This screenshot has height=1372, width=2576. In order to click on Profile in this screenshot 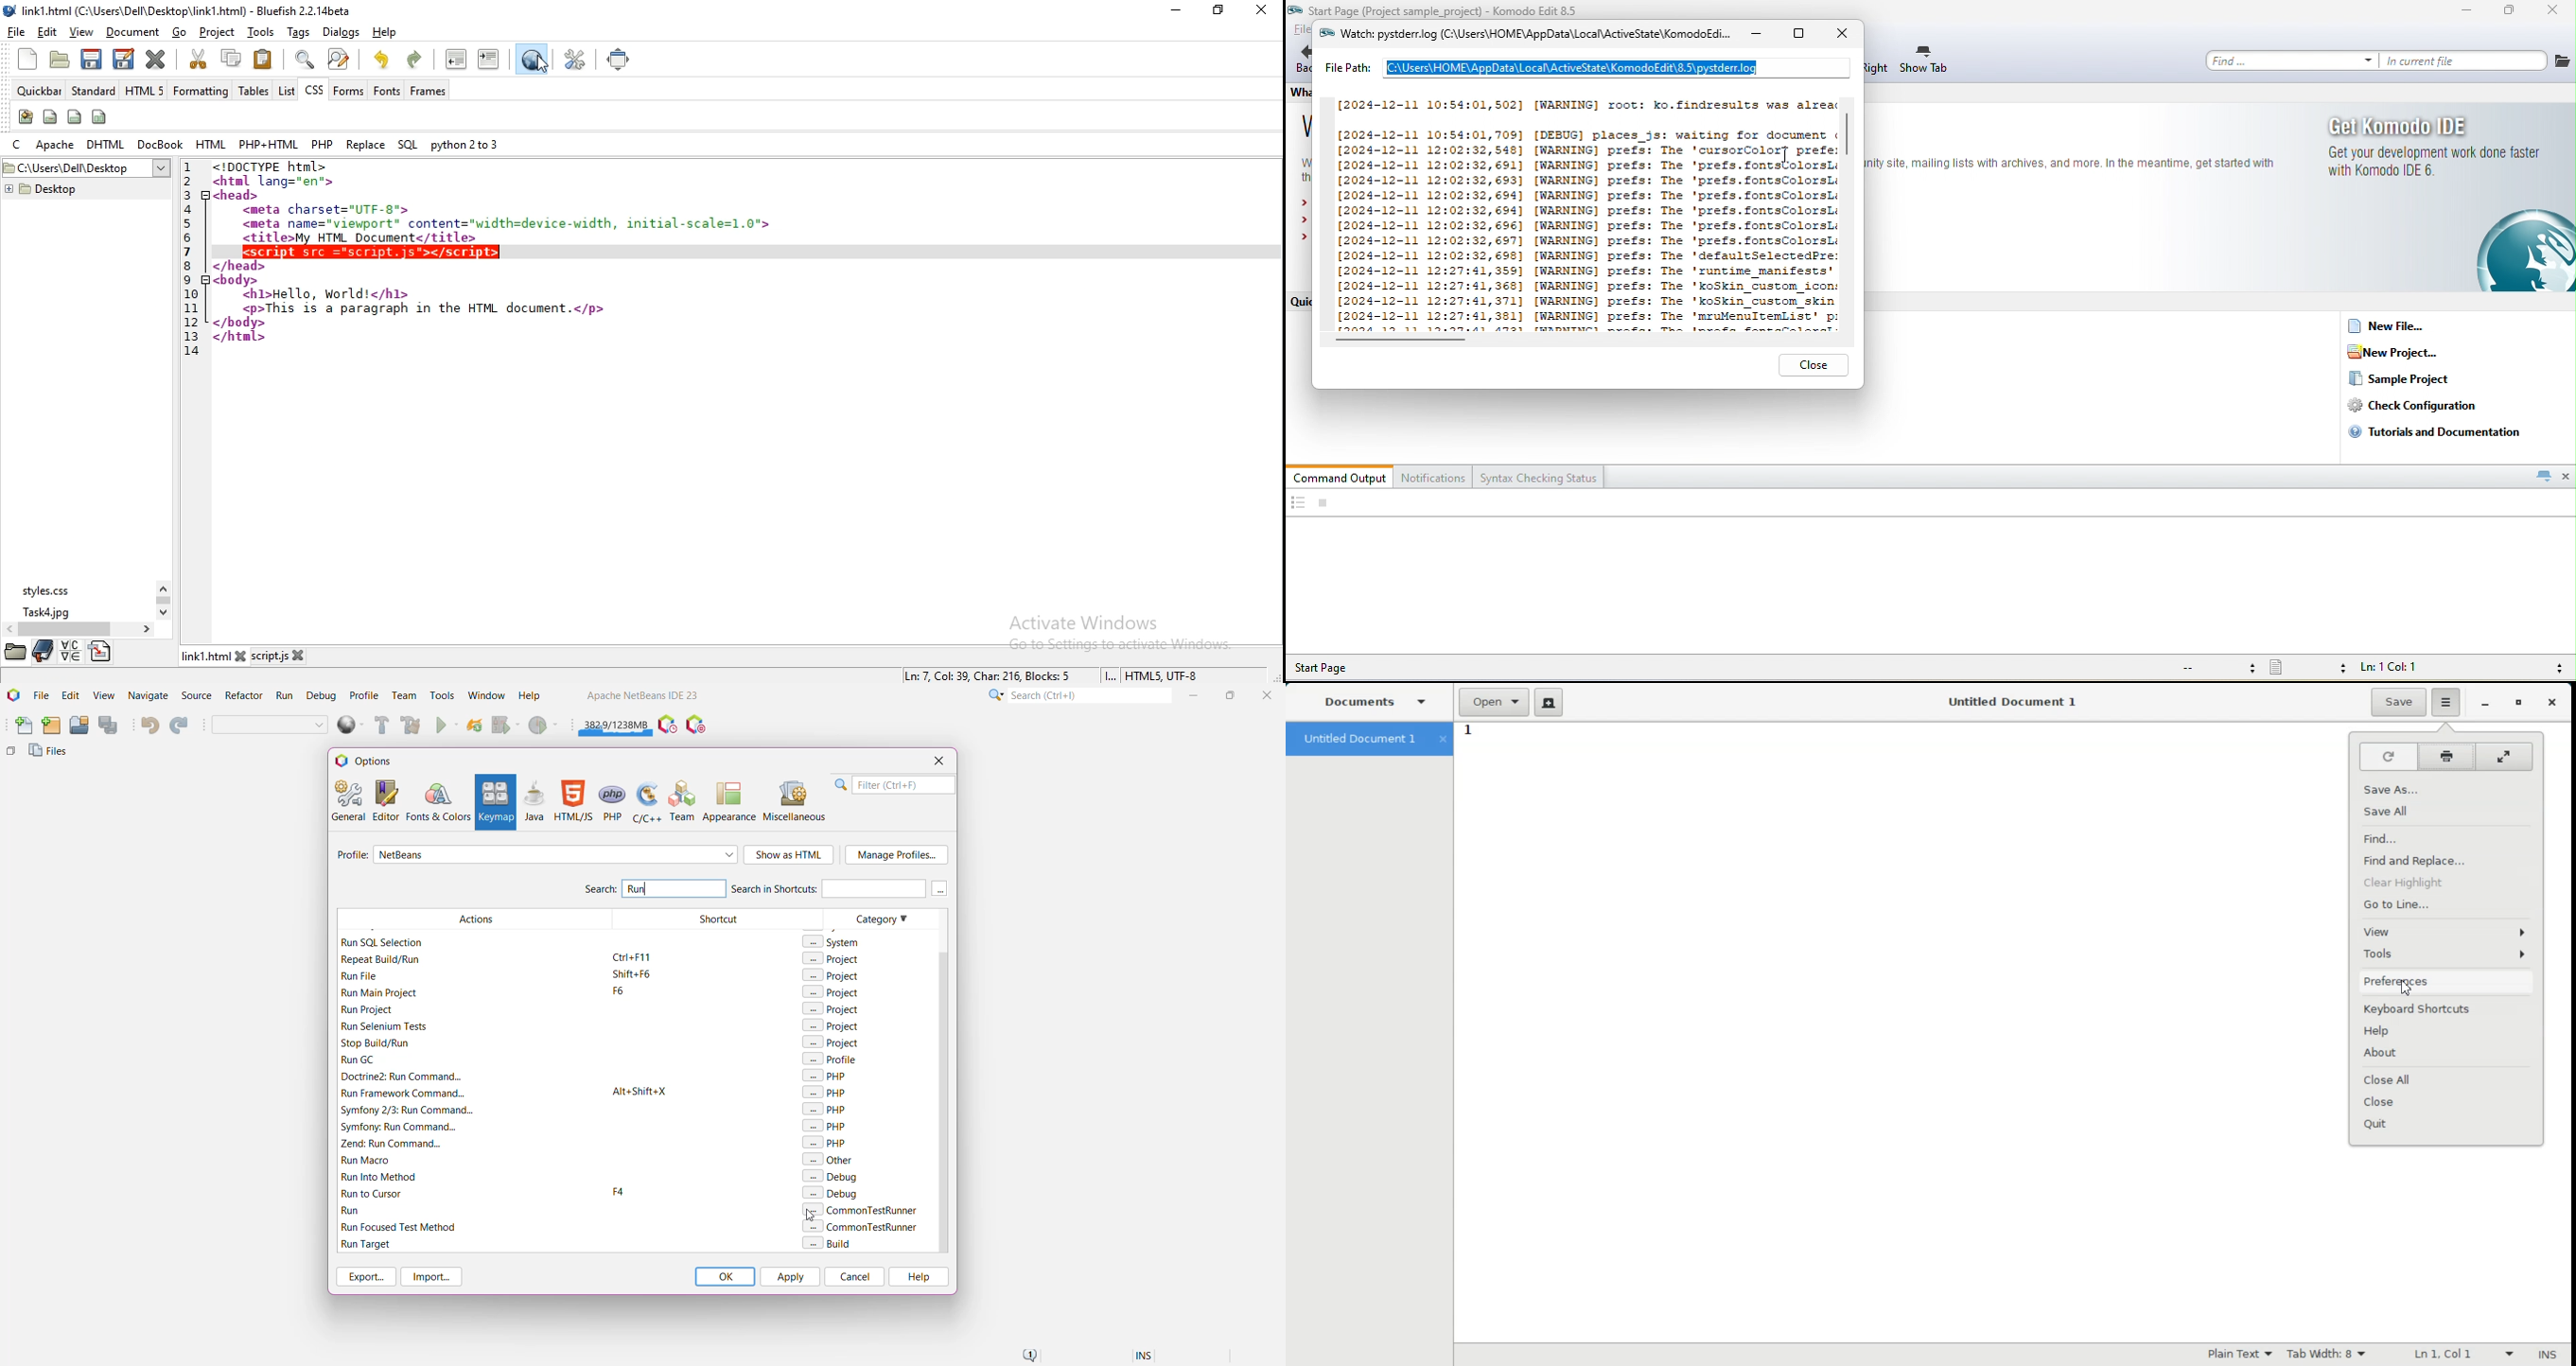, I will do `click(364, 695)`.